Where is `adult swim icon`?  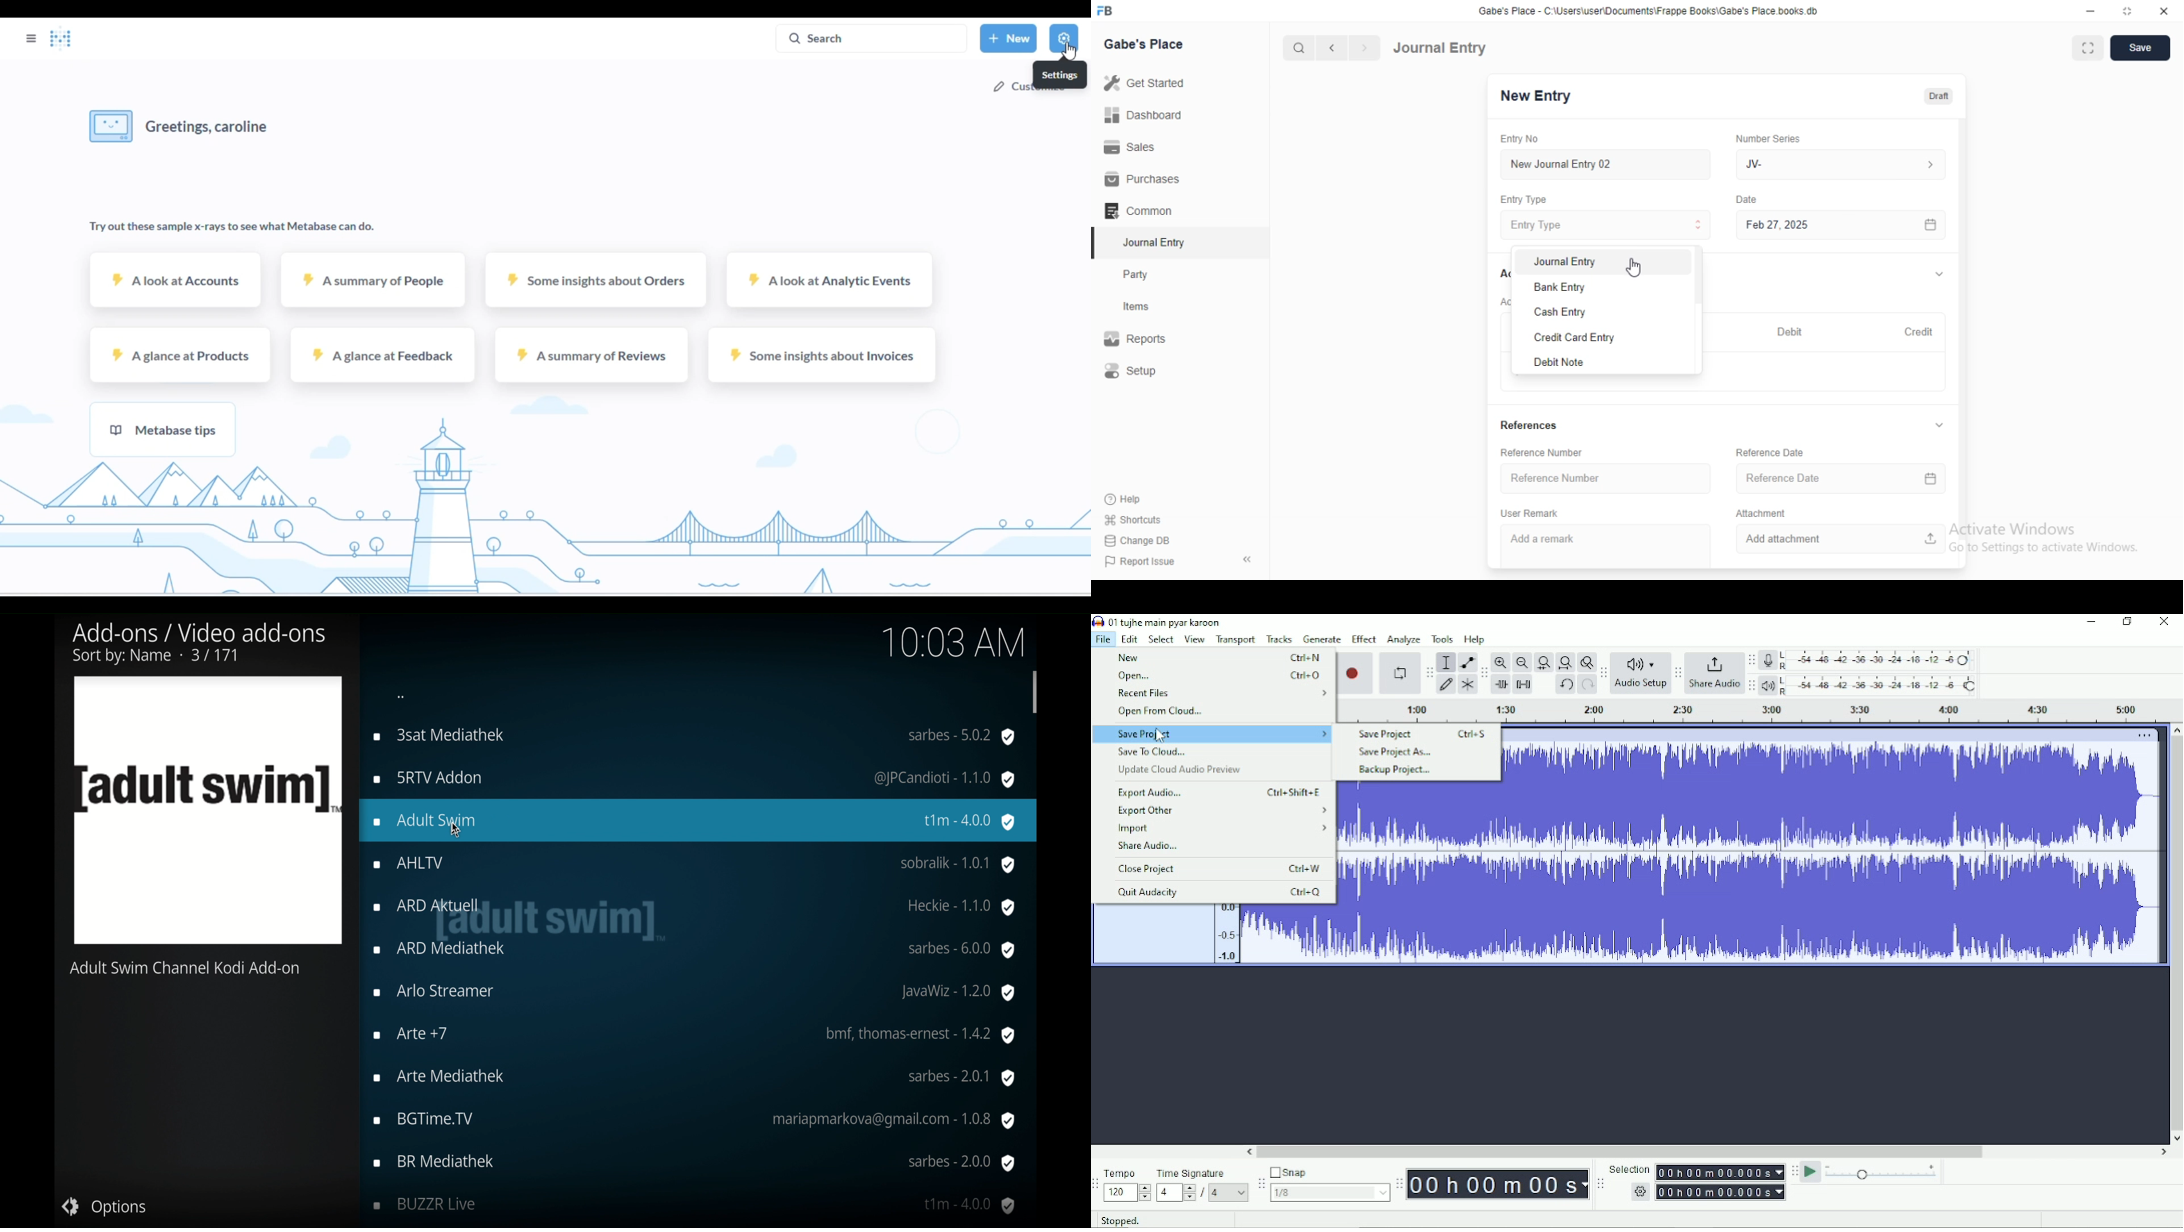
adult swim icon is located at coordinates (208, 811).